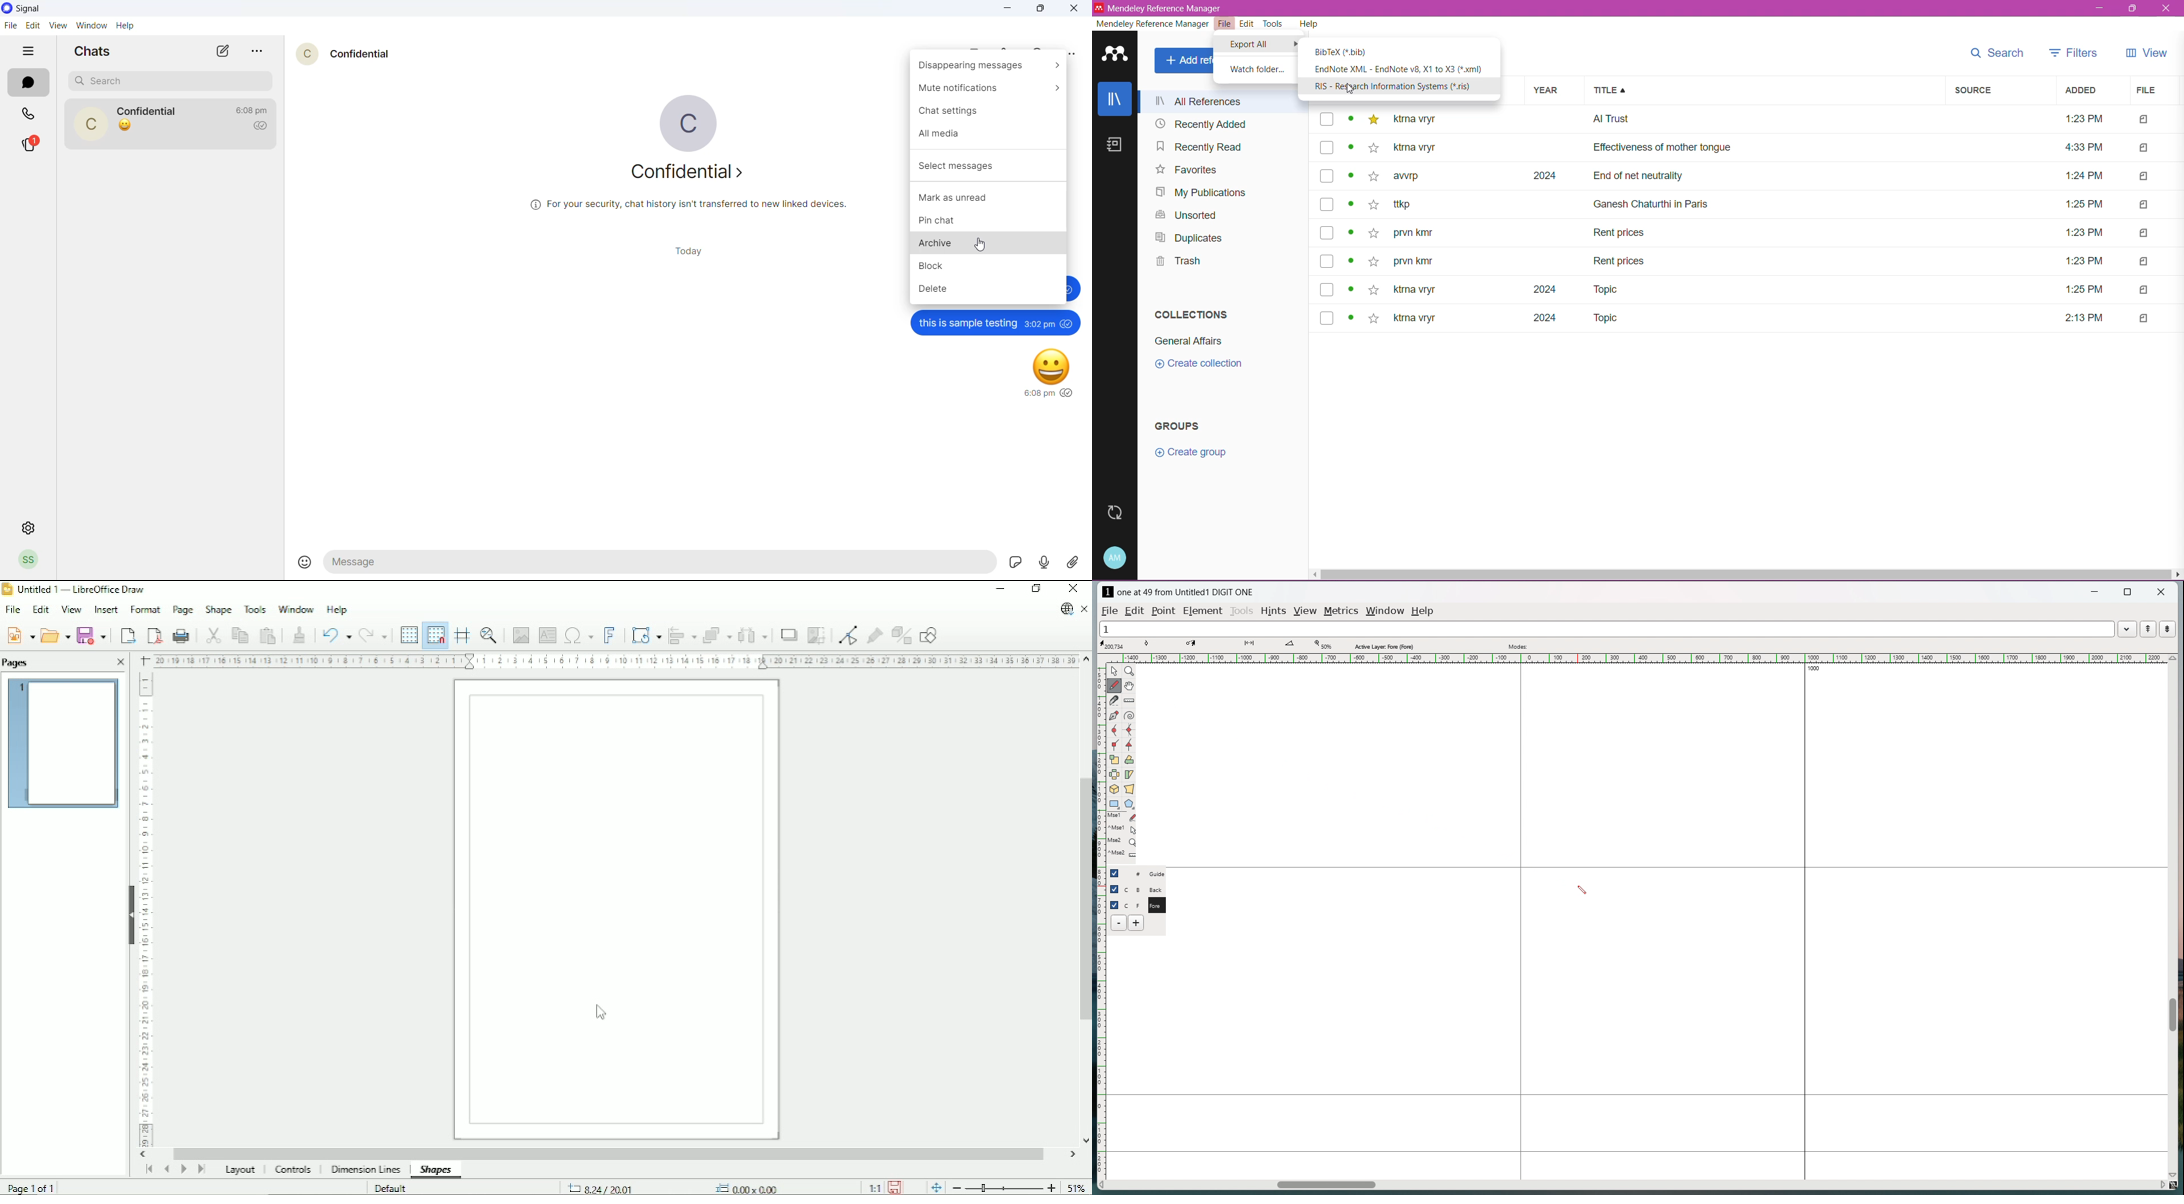 This screenshot has height=1204, width=2184. Describe the element at coordinates (1273, 24) in the screenshot. I see `Tools` at that location.